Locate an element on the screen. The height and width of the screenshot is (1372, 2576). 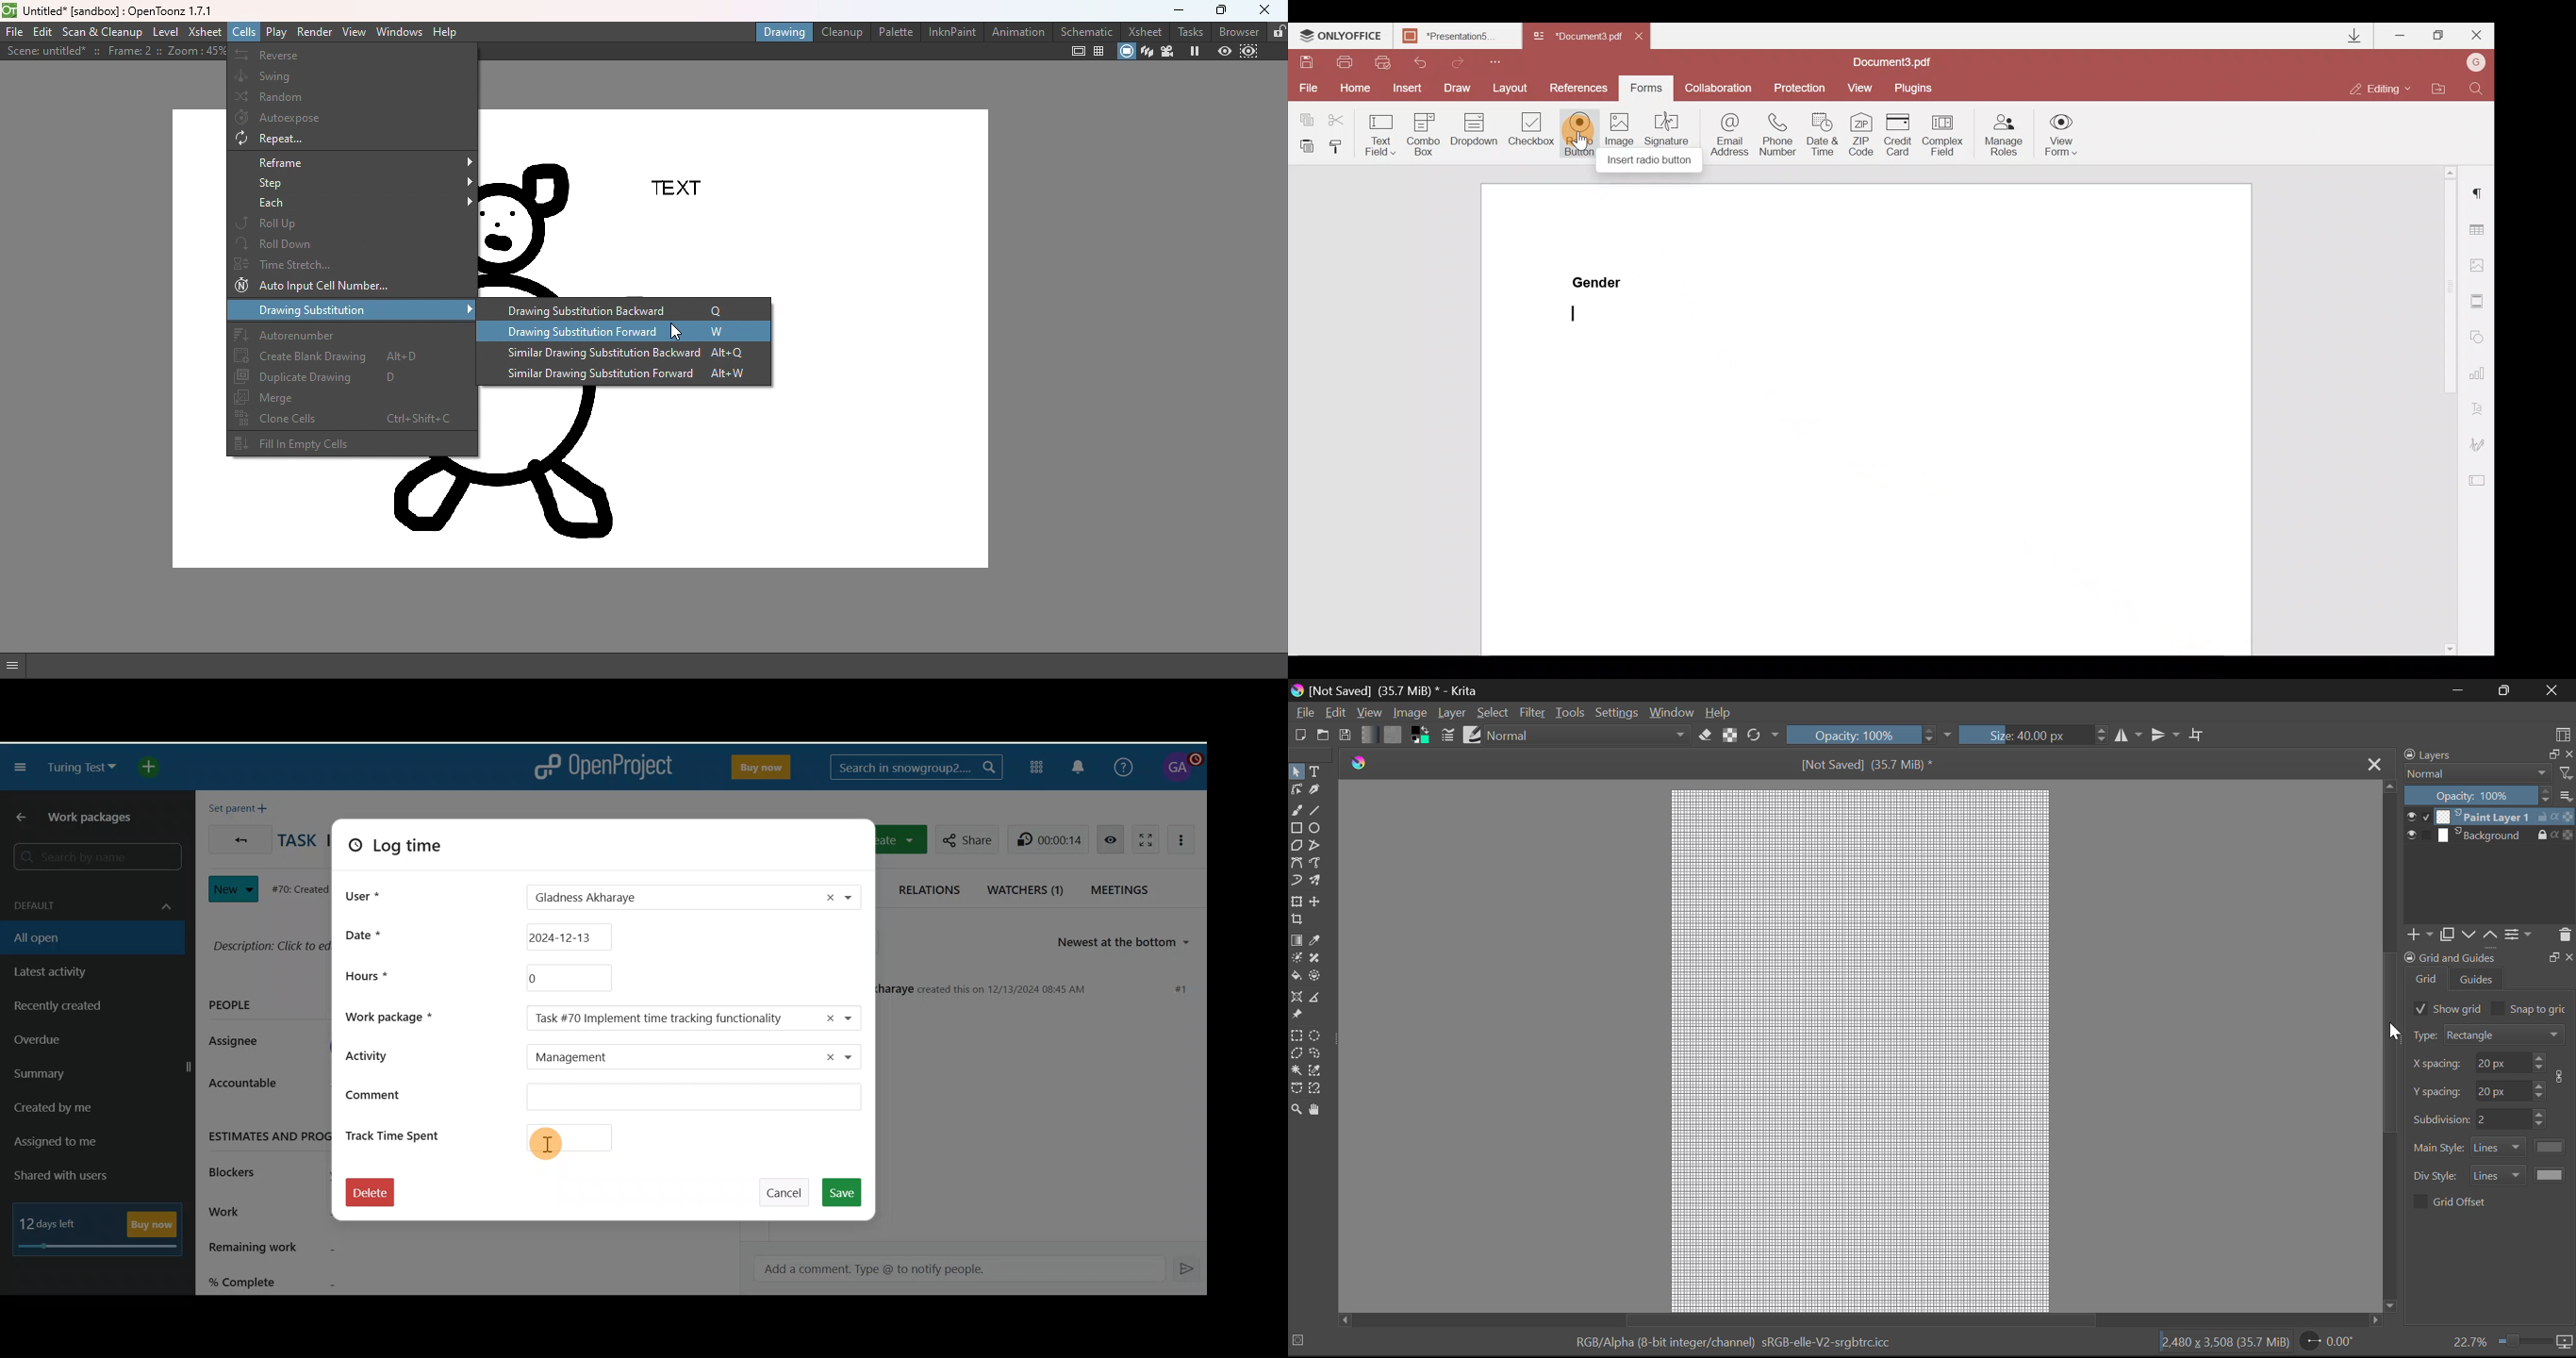
Create blank drawing is located at coordinates (355, 357).